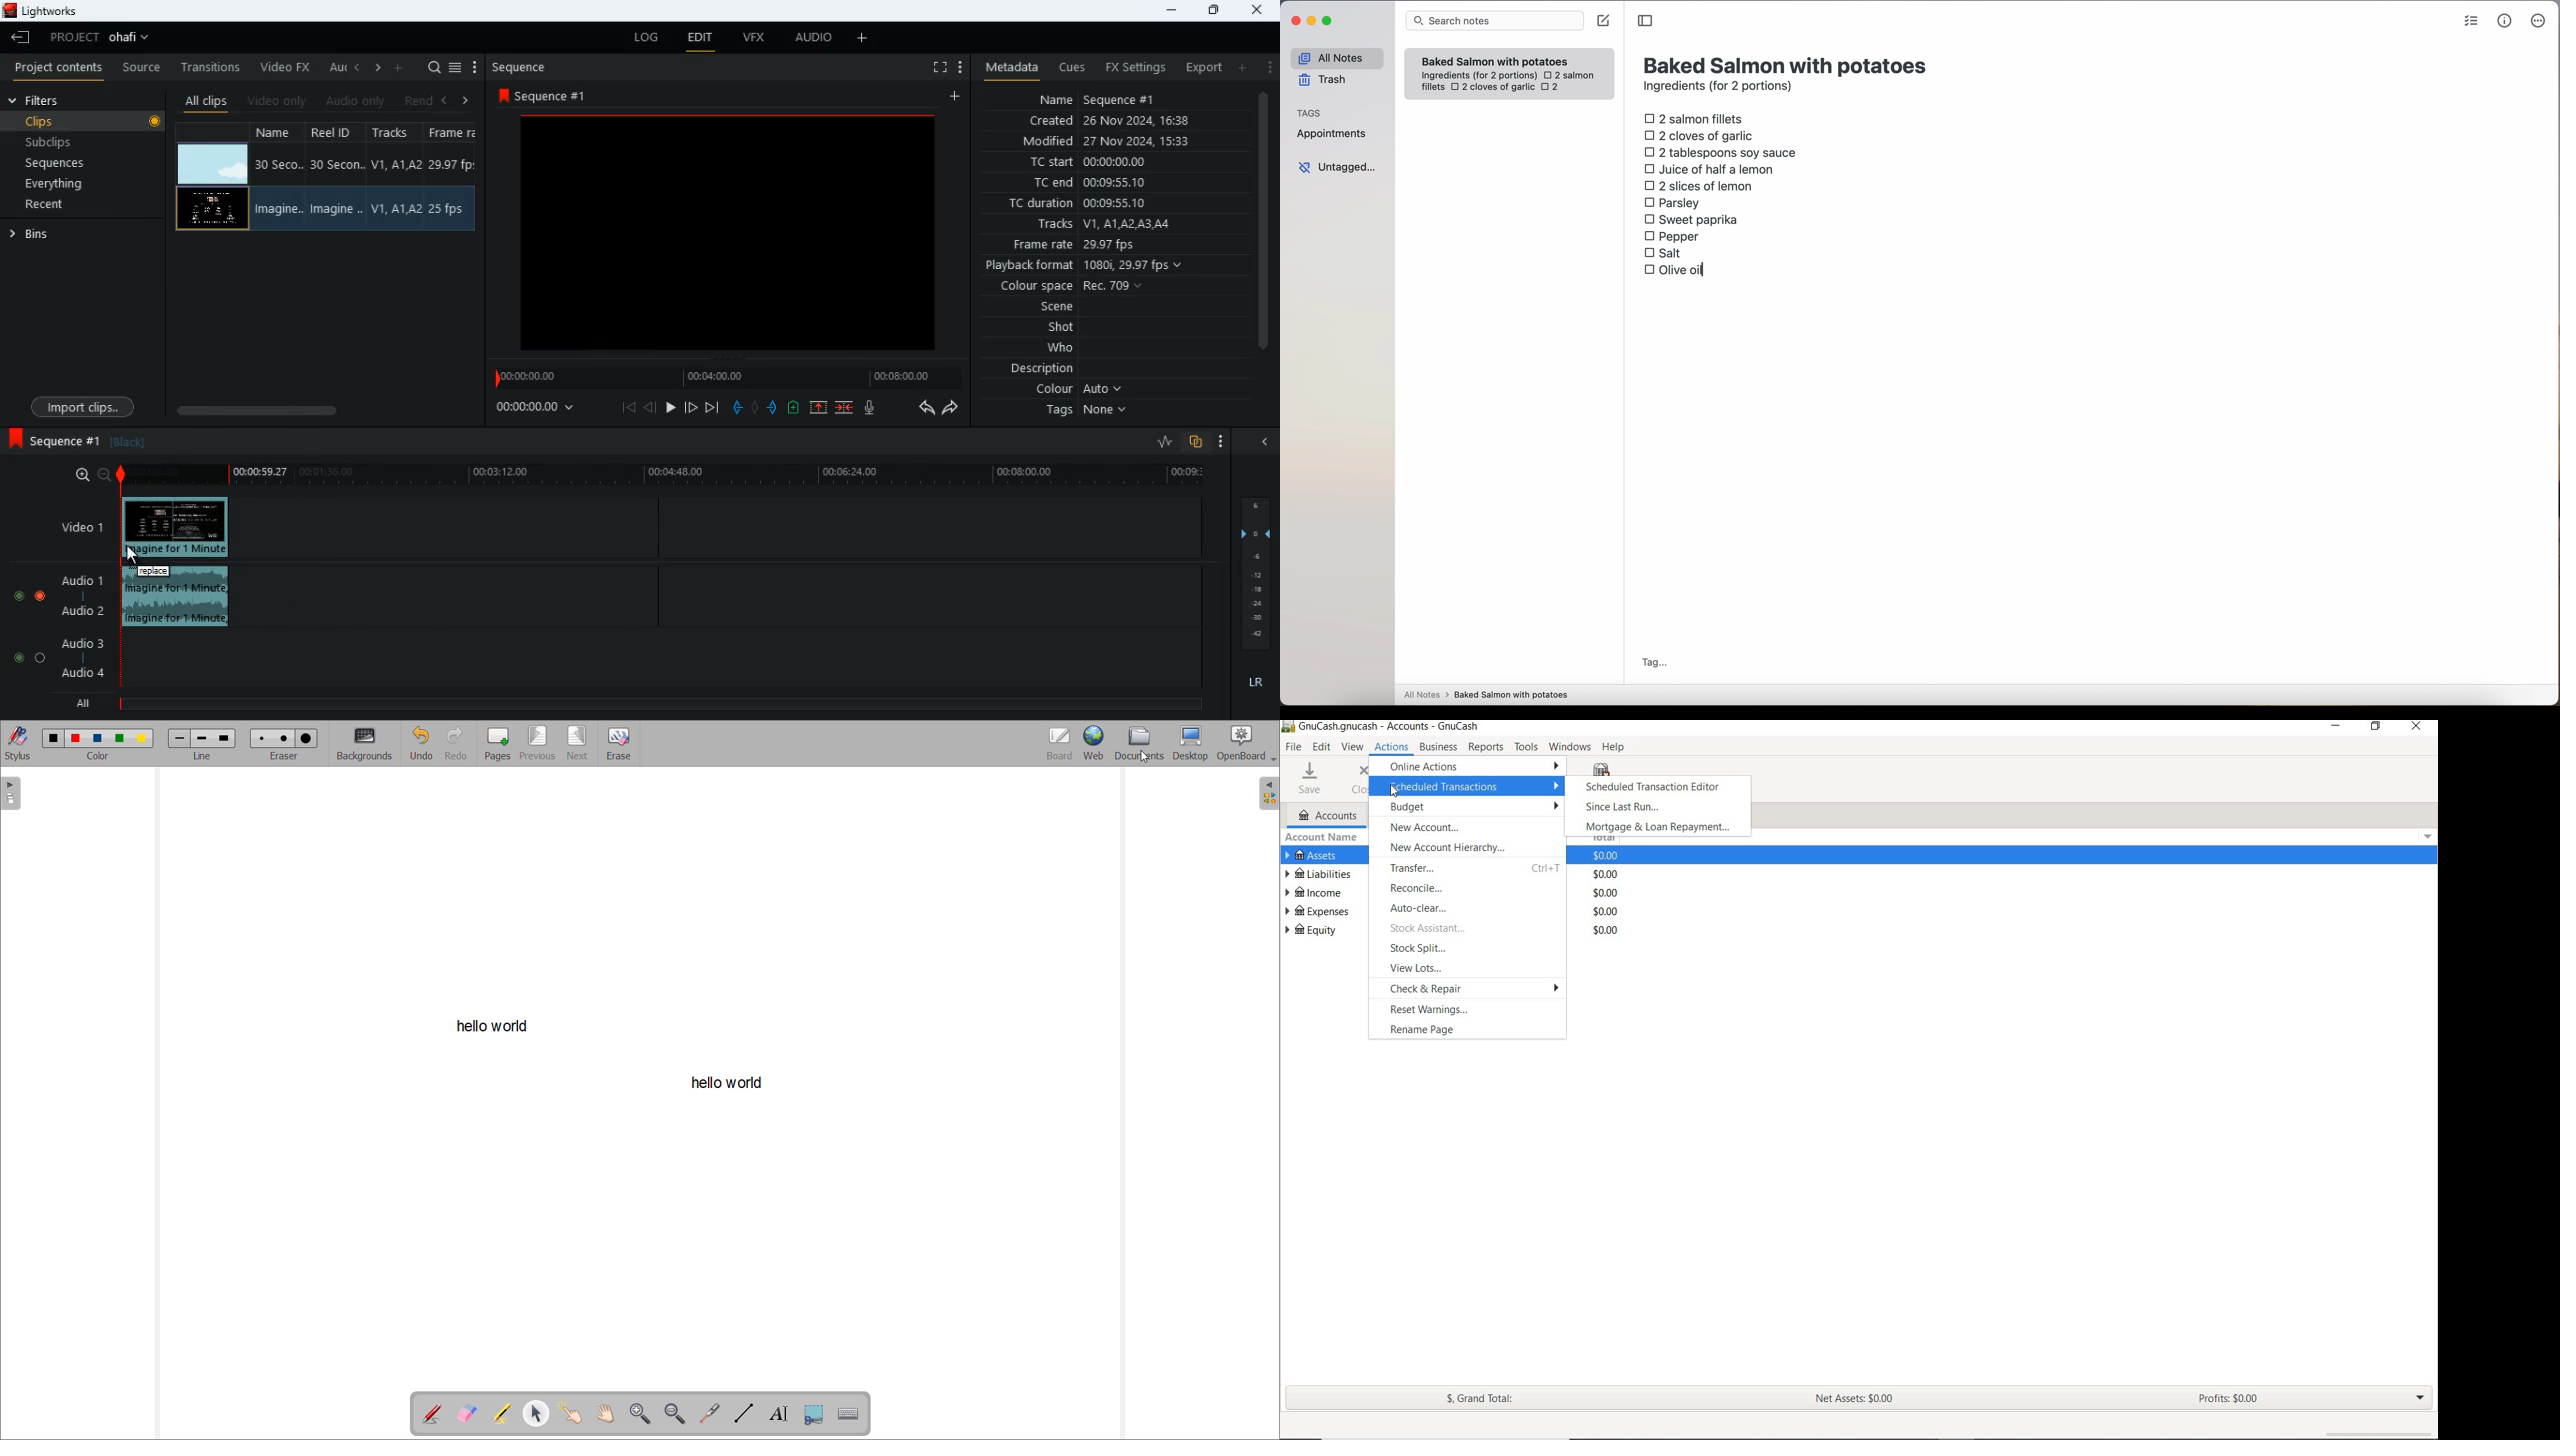 Image resolution: width=2576 pixels, height=1456 pixels. What do you see at coordinates (420, 100) in the screenshot?
I see `rend` at bounding box center [420, 100].